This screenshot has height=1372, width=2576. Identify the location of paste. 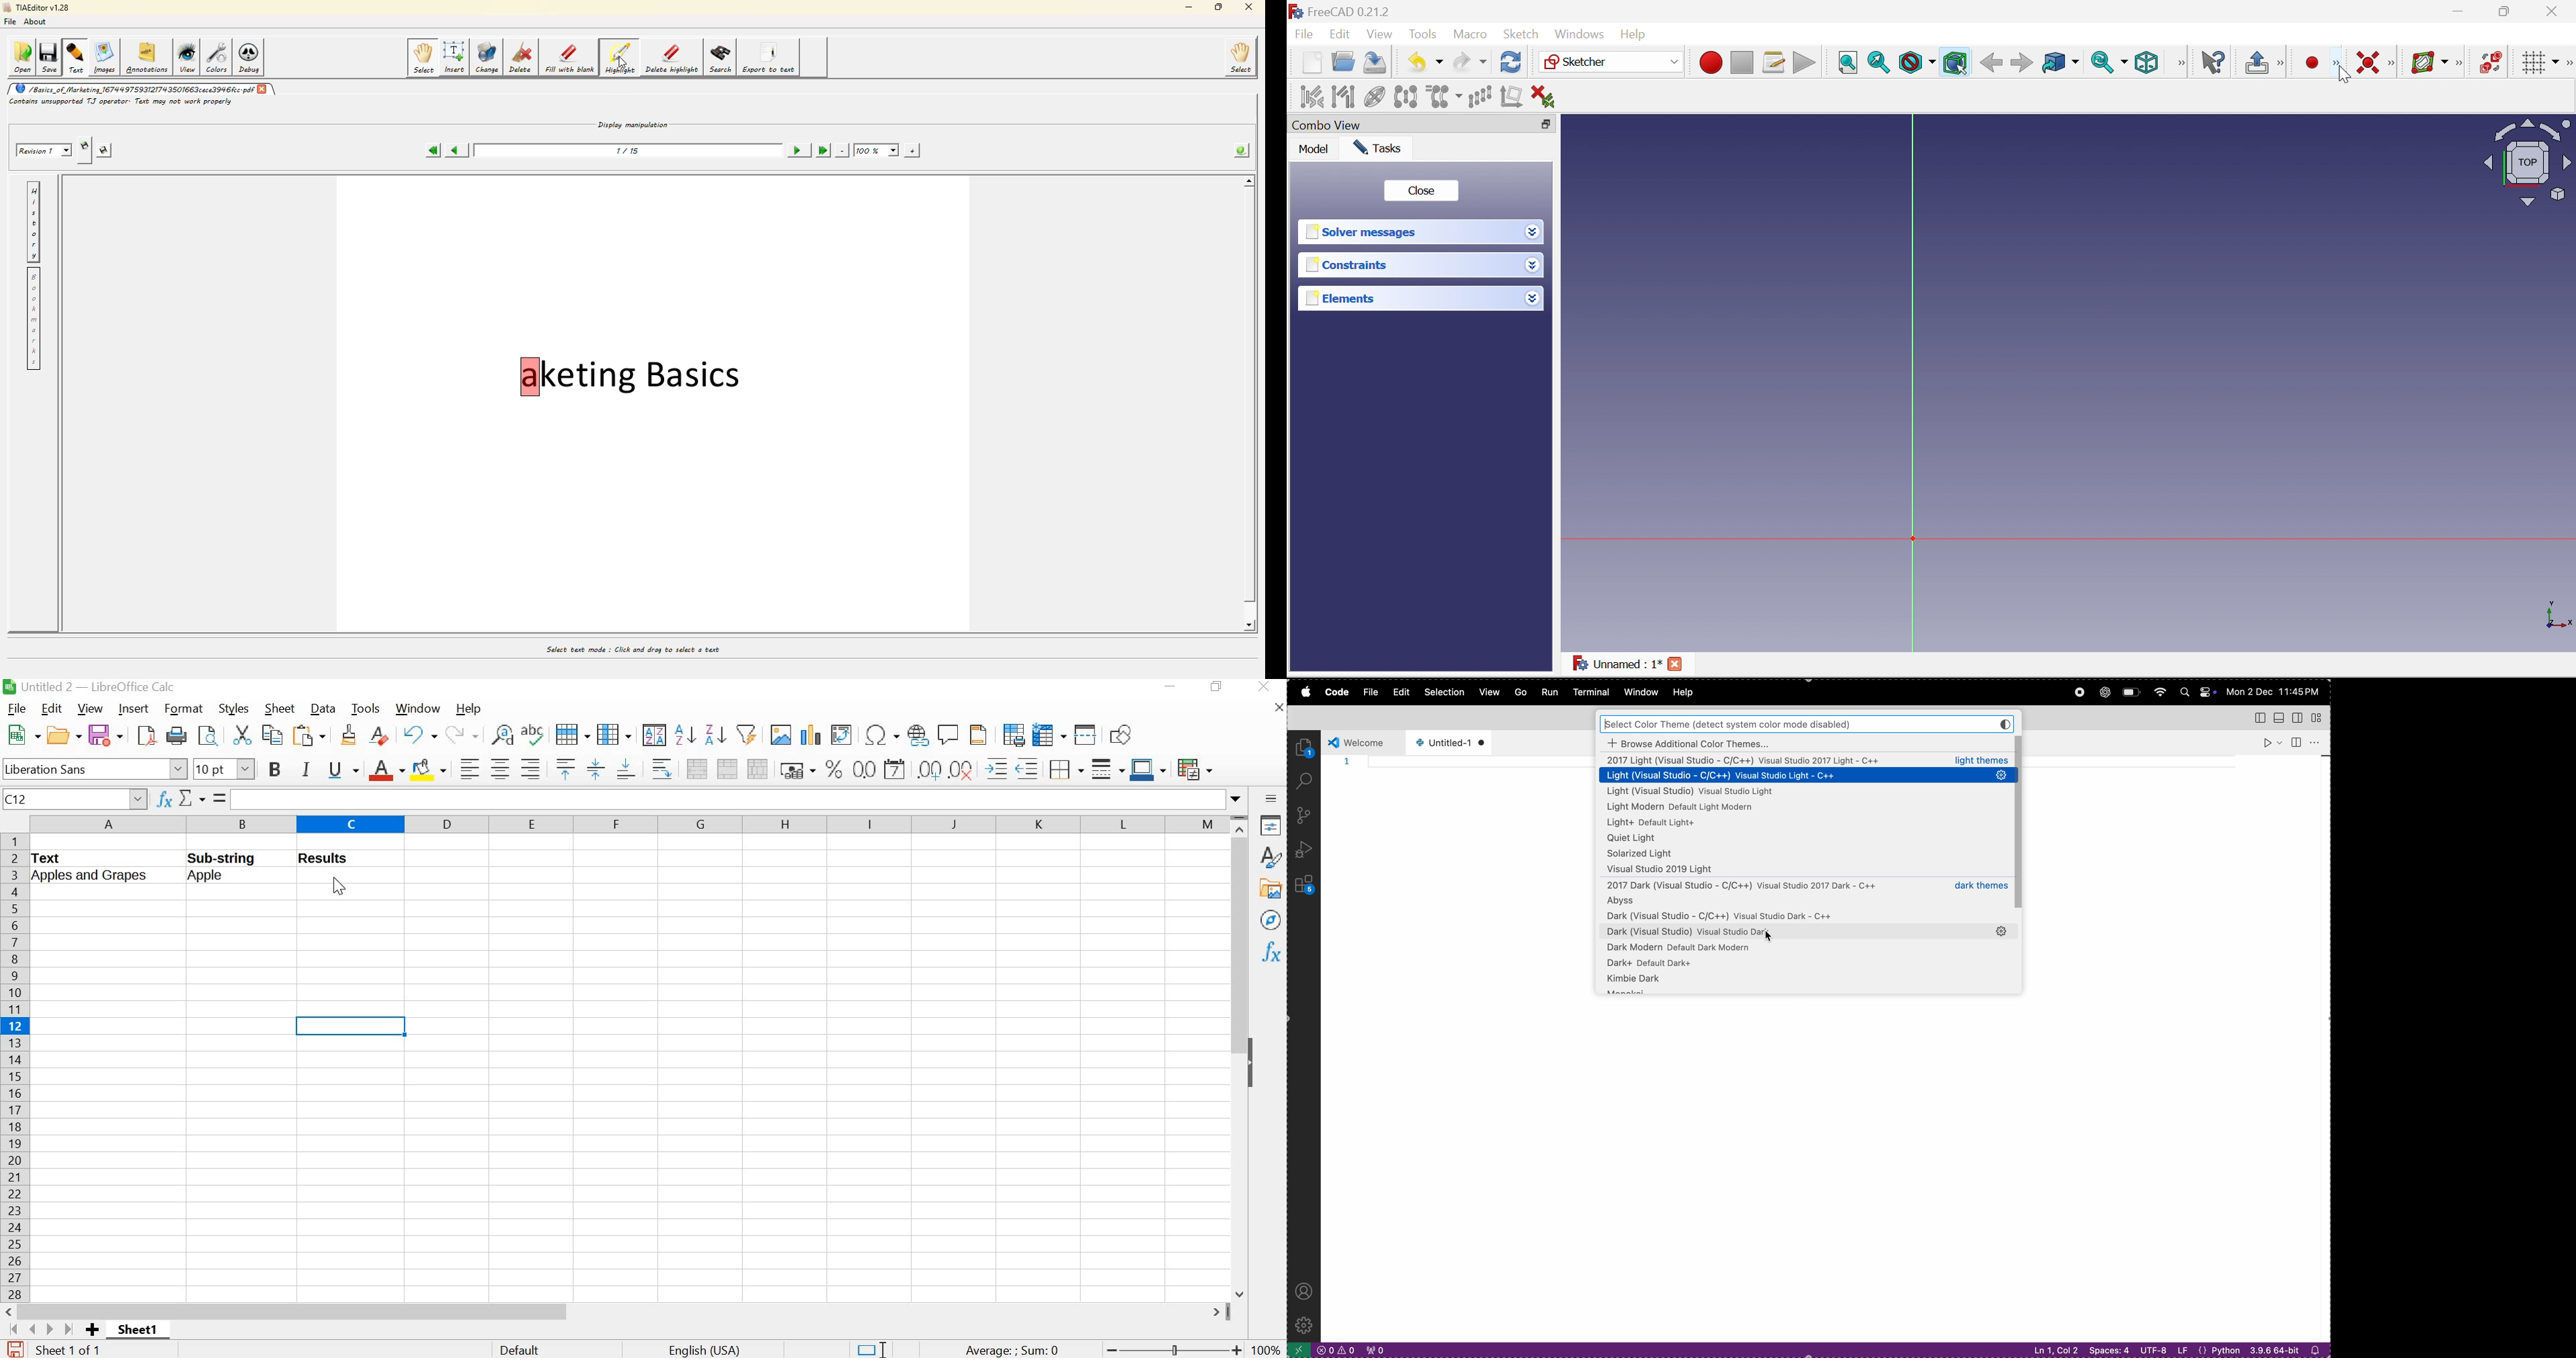
(311, 735).